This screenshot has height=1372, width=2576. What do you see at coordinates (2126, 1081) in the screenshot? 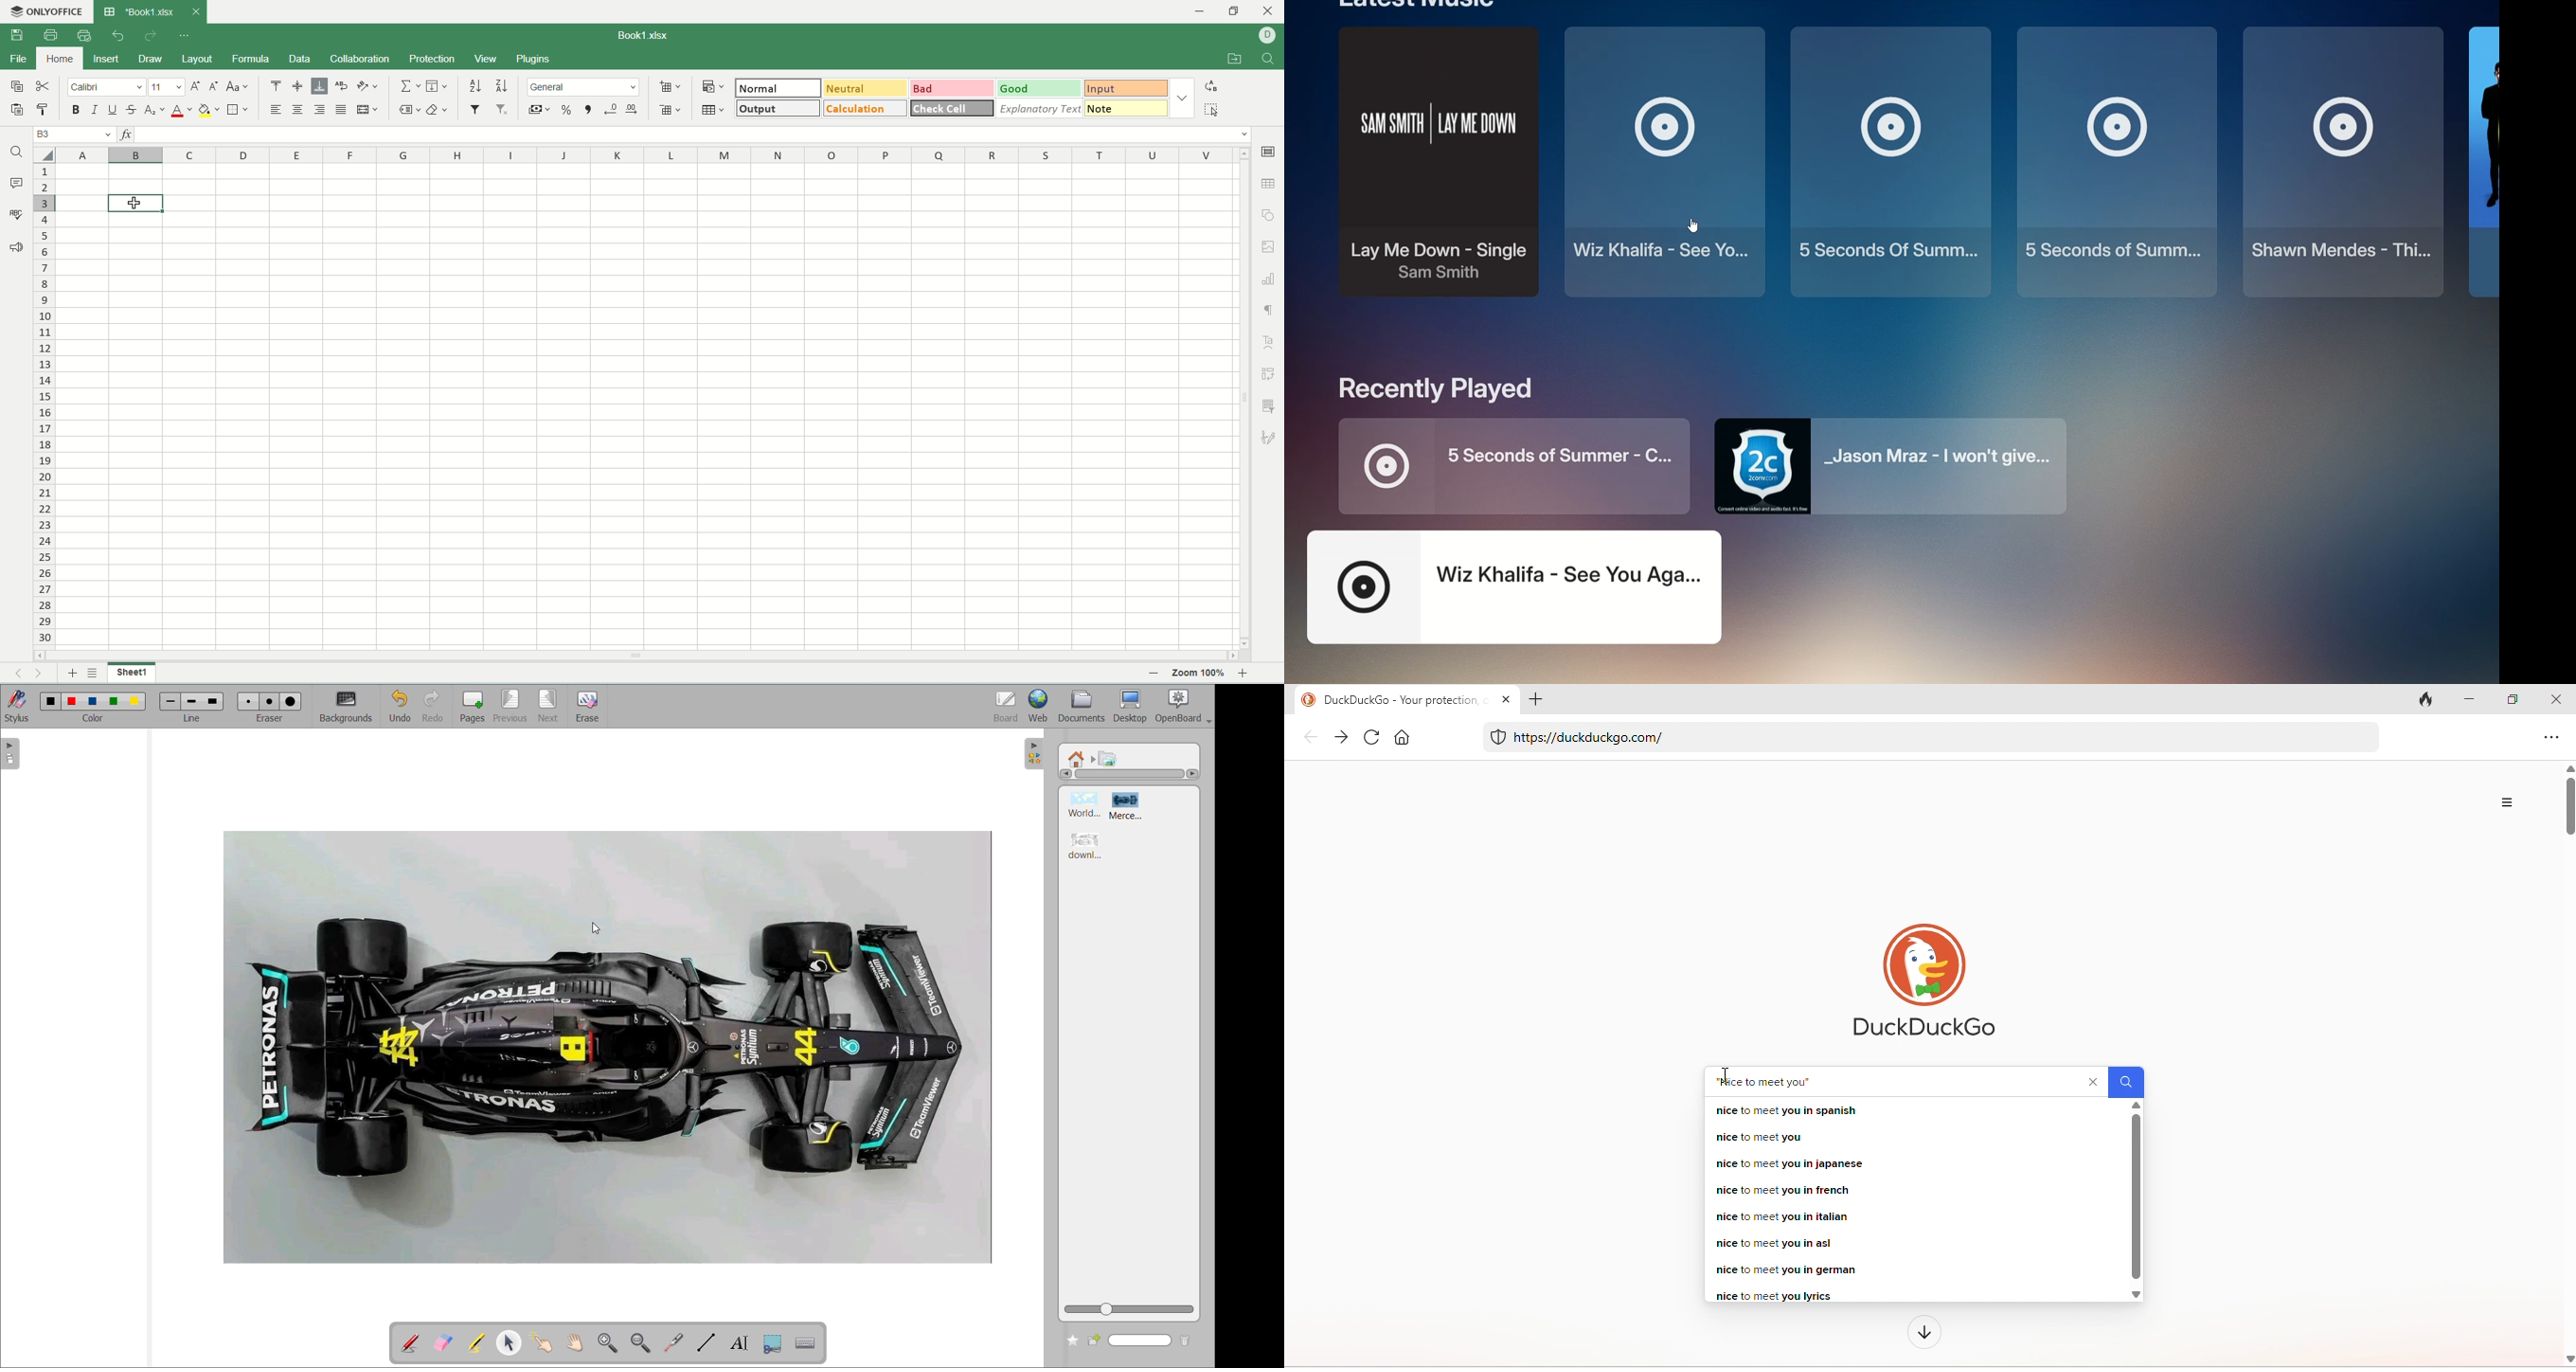
I see `search` at bounding box center [2126, 1081].